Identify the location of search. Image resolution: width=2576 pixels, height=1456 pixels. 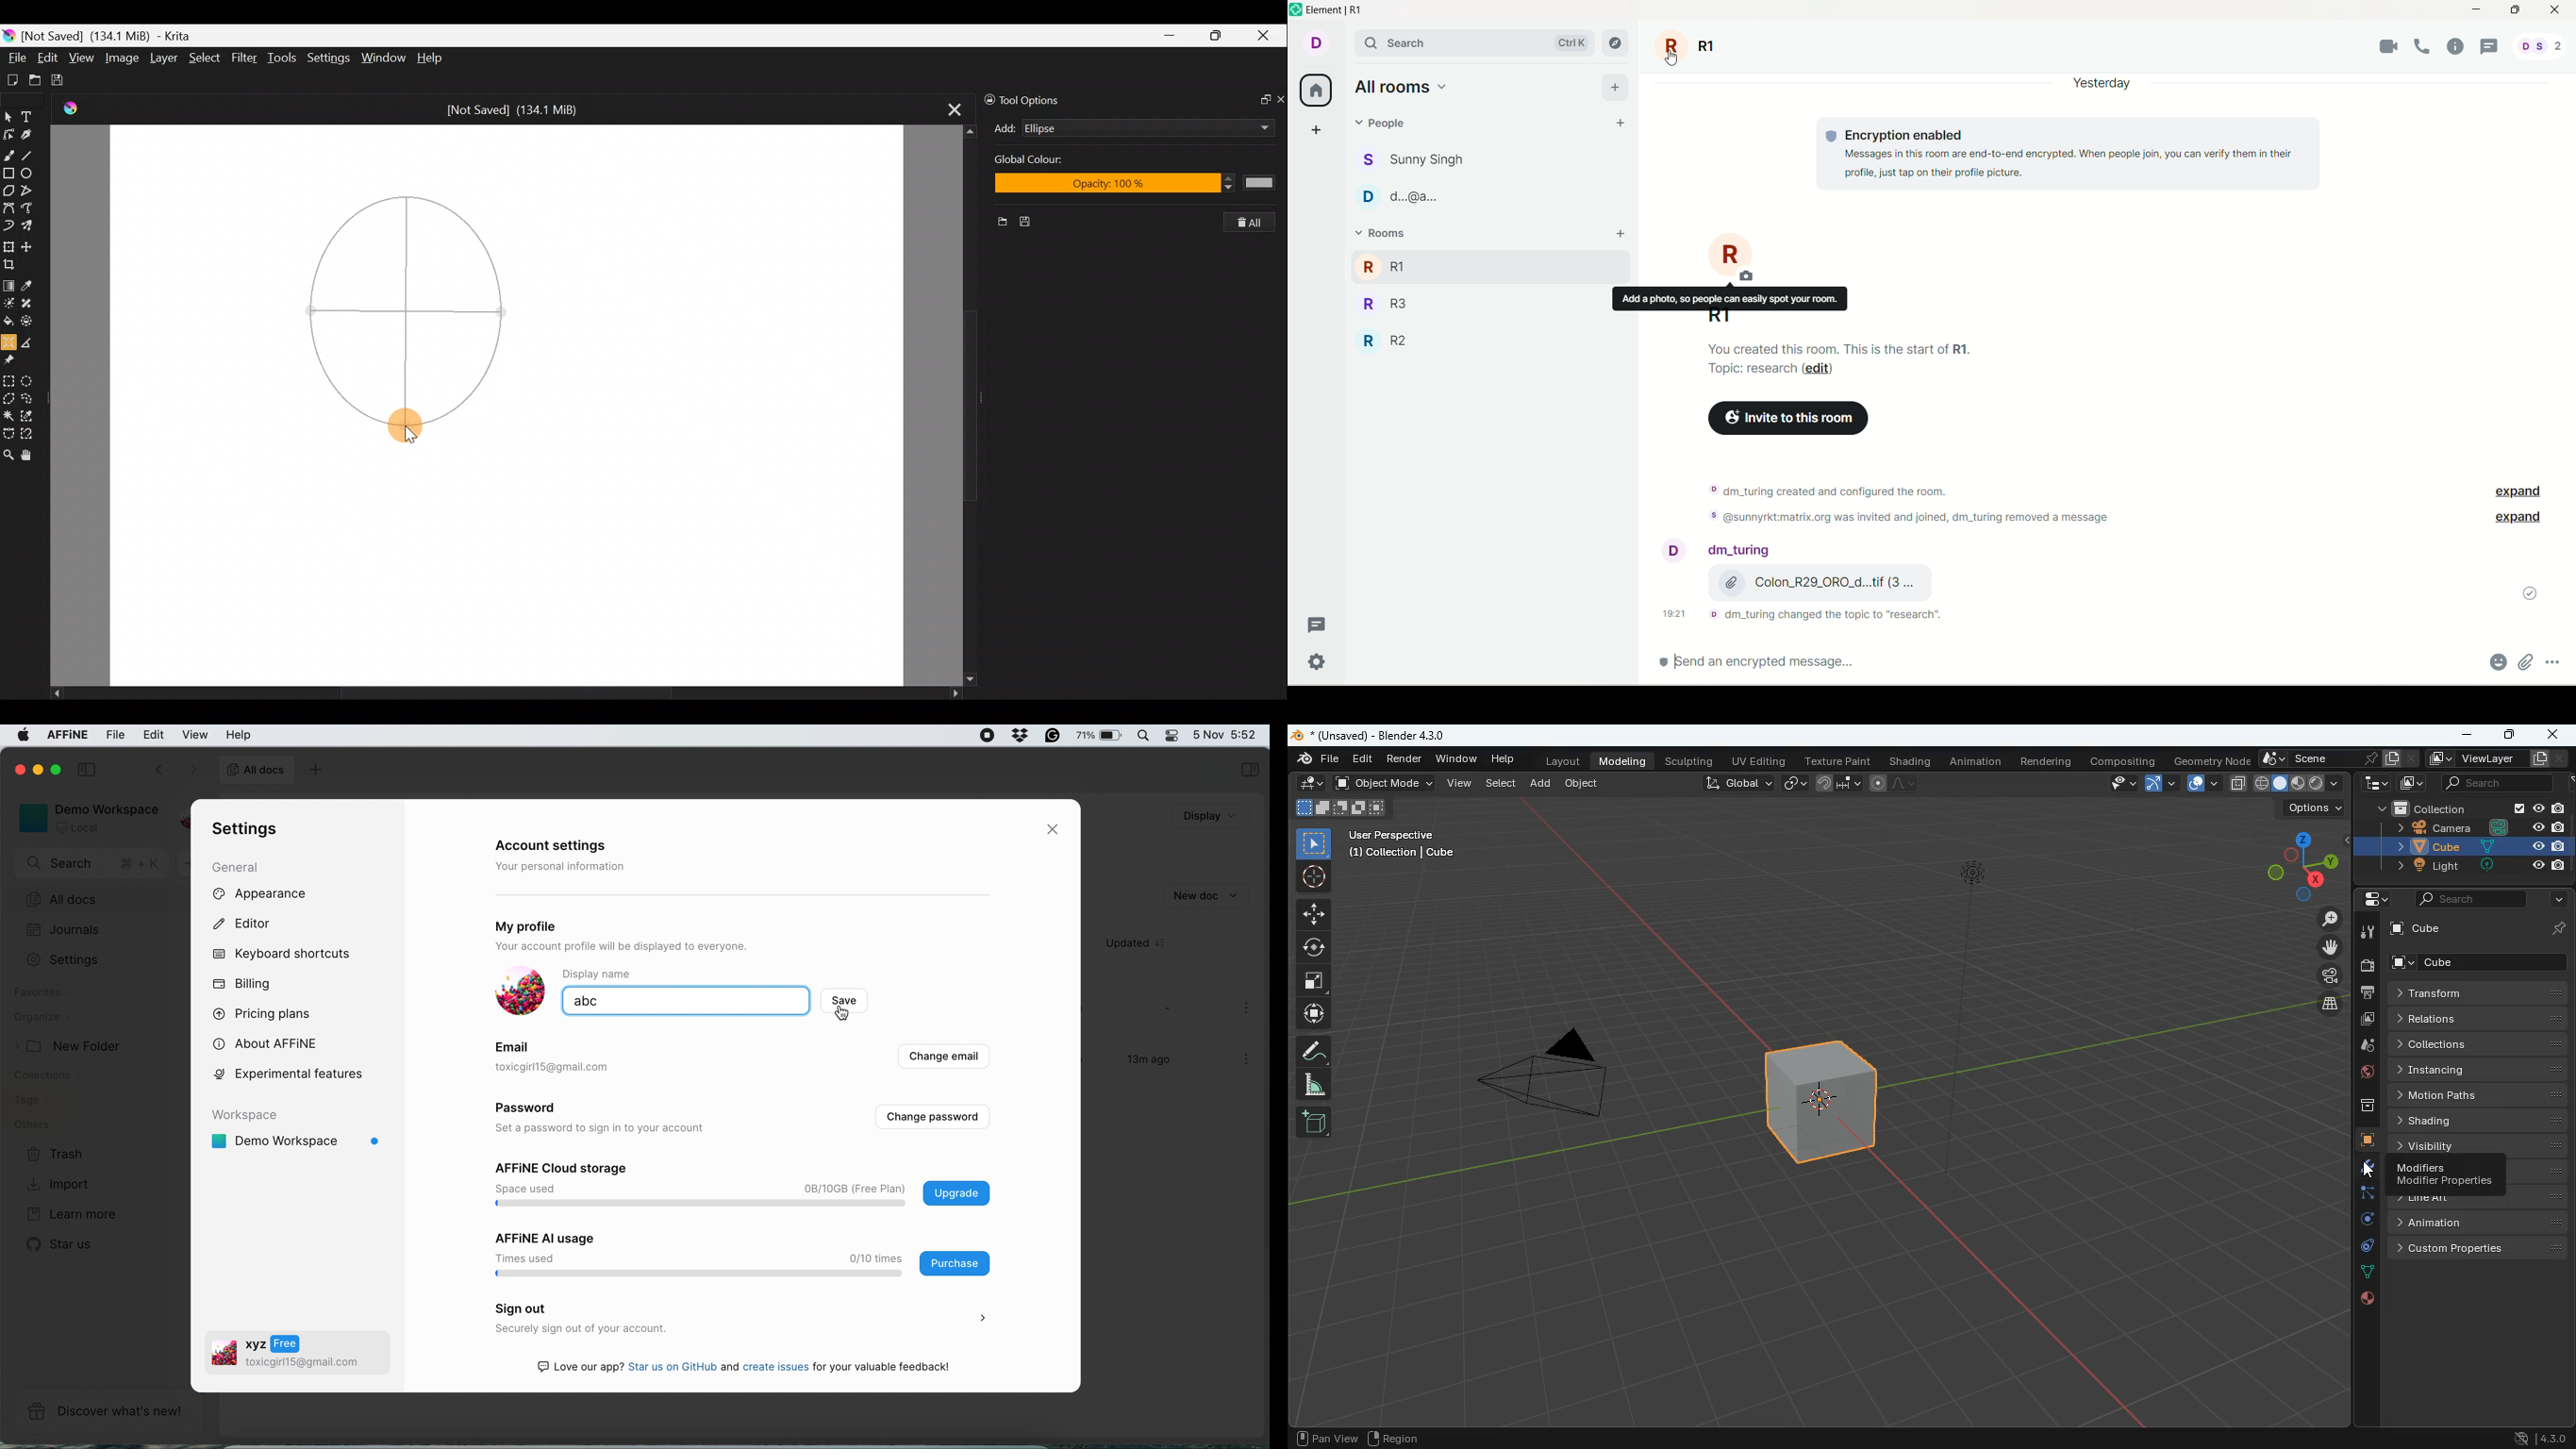
(1474, 41).